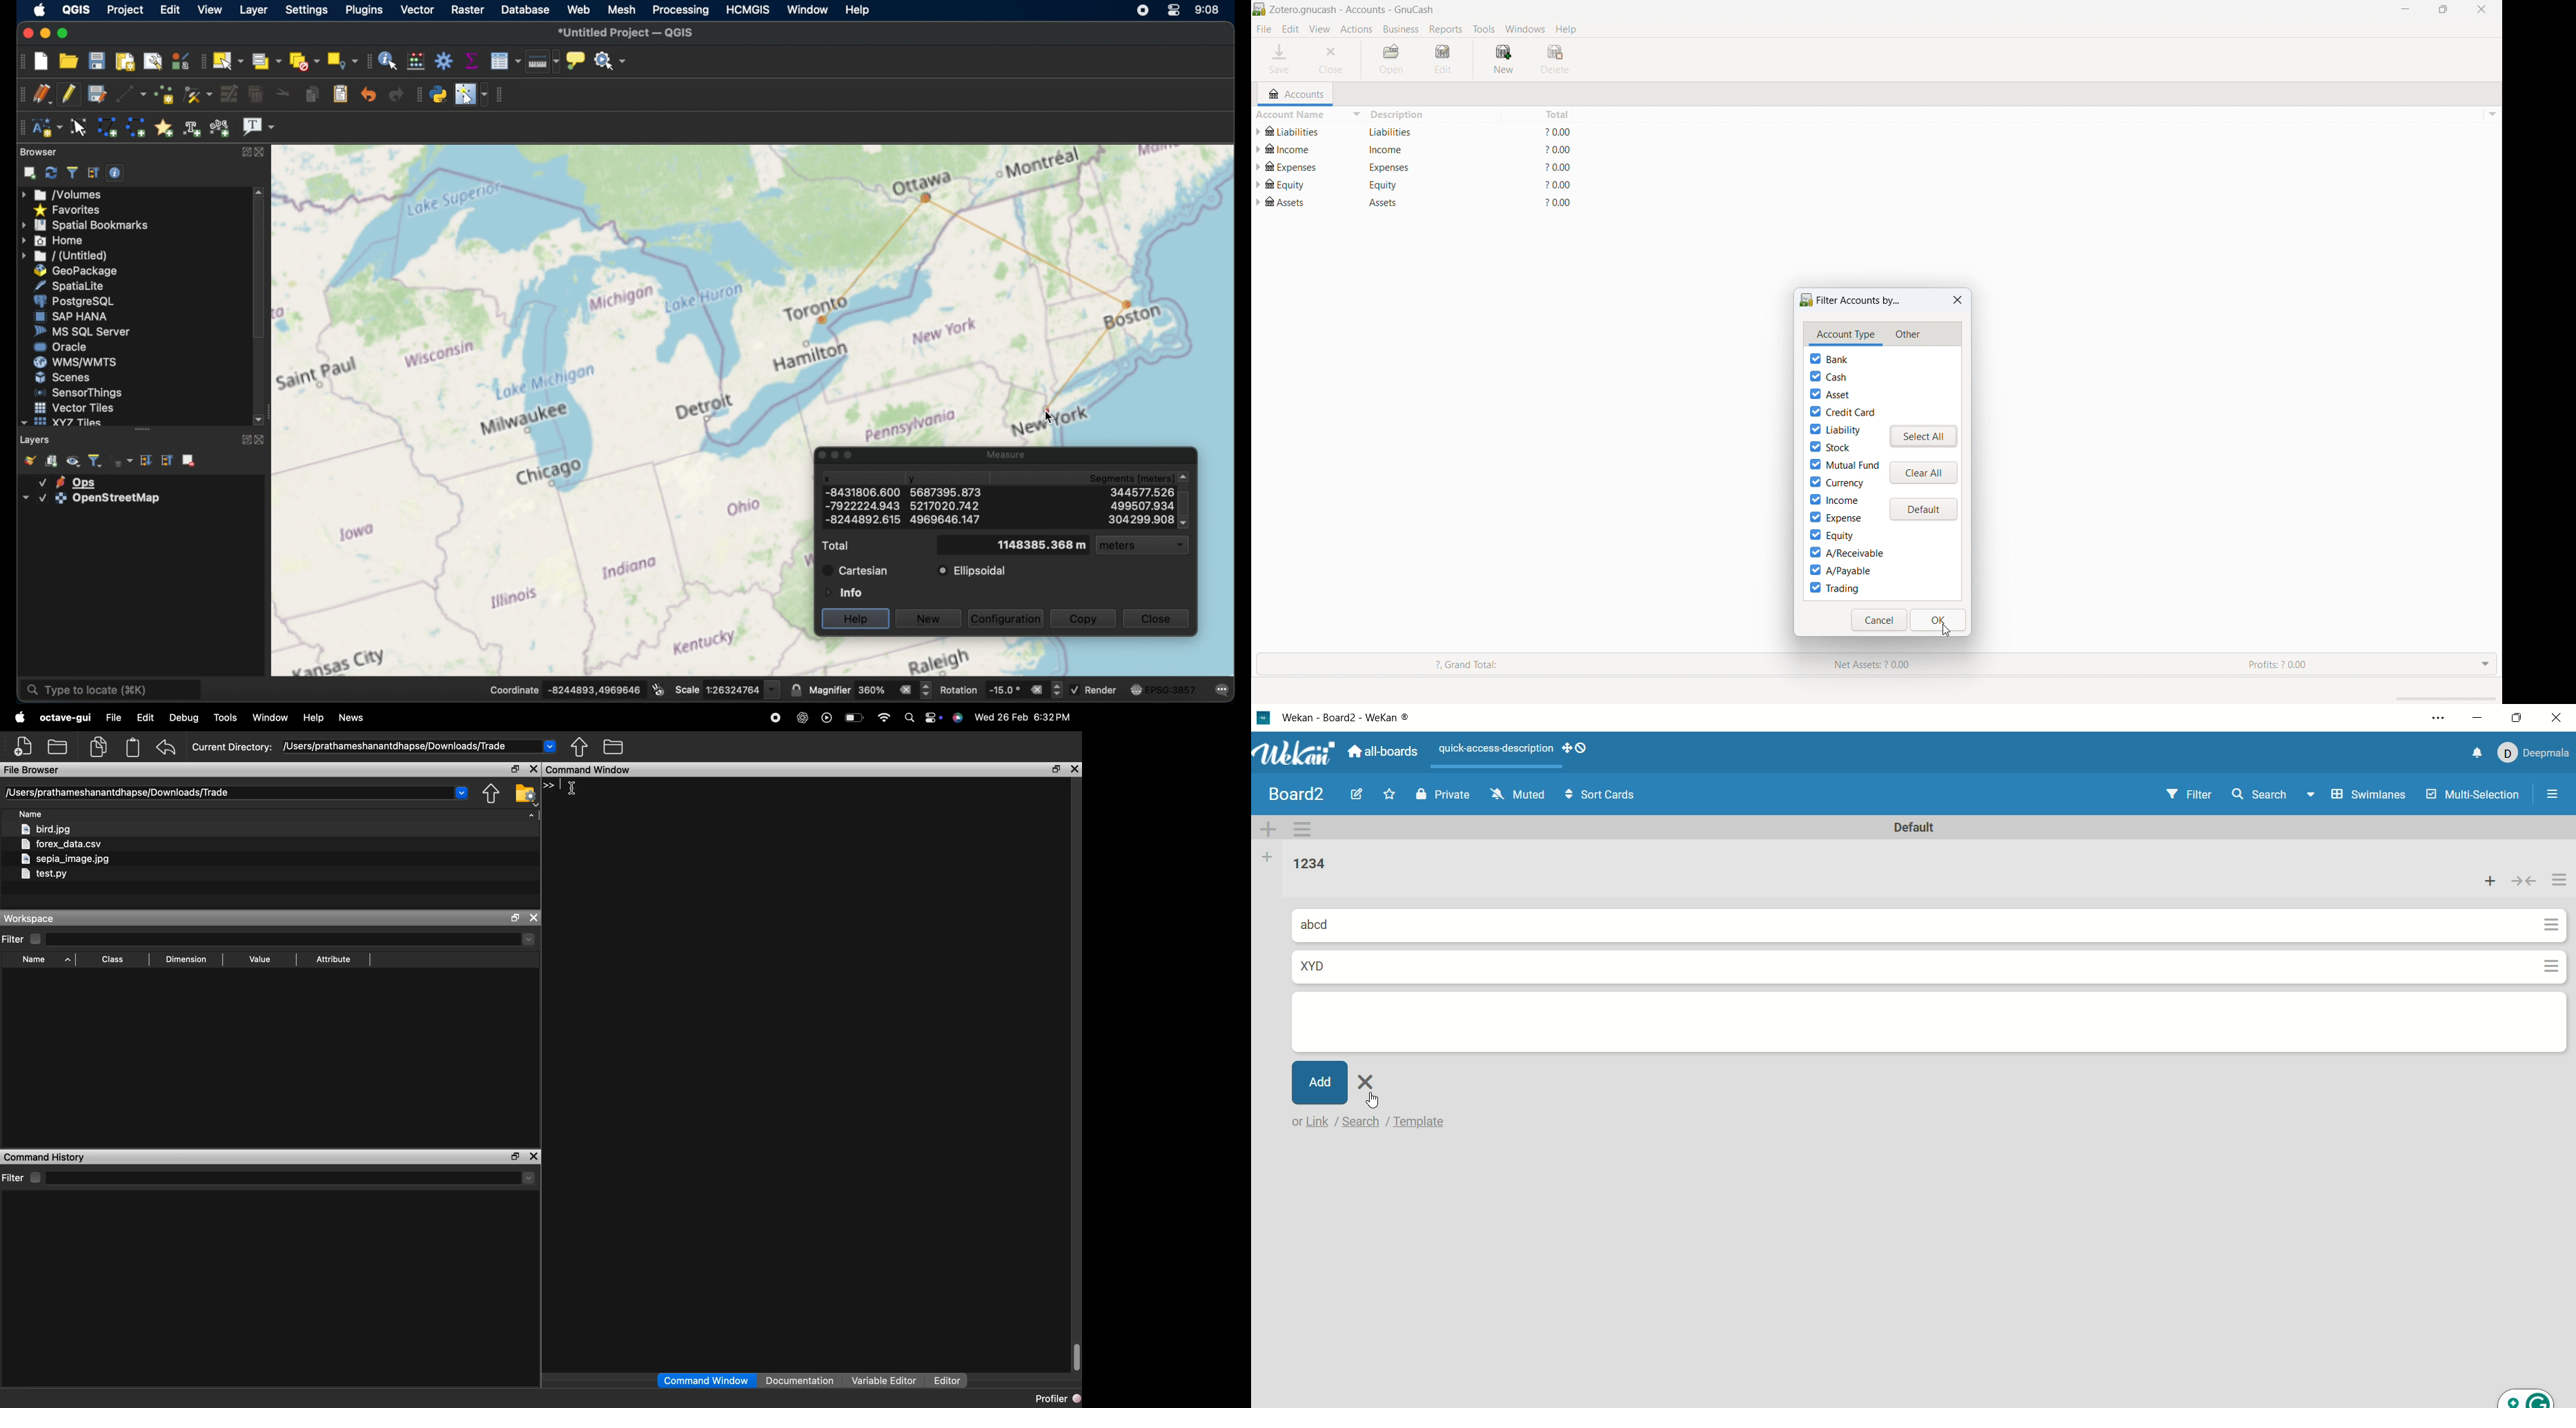 This screenshot has width=2576, height=1428. Describe the element at coordinates (2349, 664) in the screenshot. I see `Profits: 2 0.00` at that location.